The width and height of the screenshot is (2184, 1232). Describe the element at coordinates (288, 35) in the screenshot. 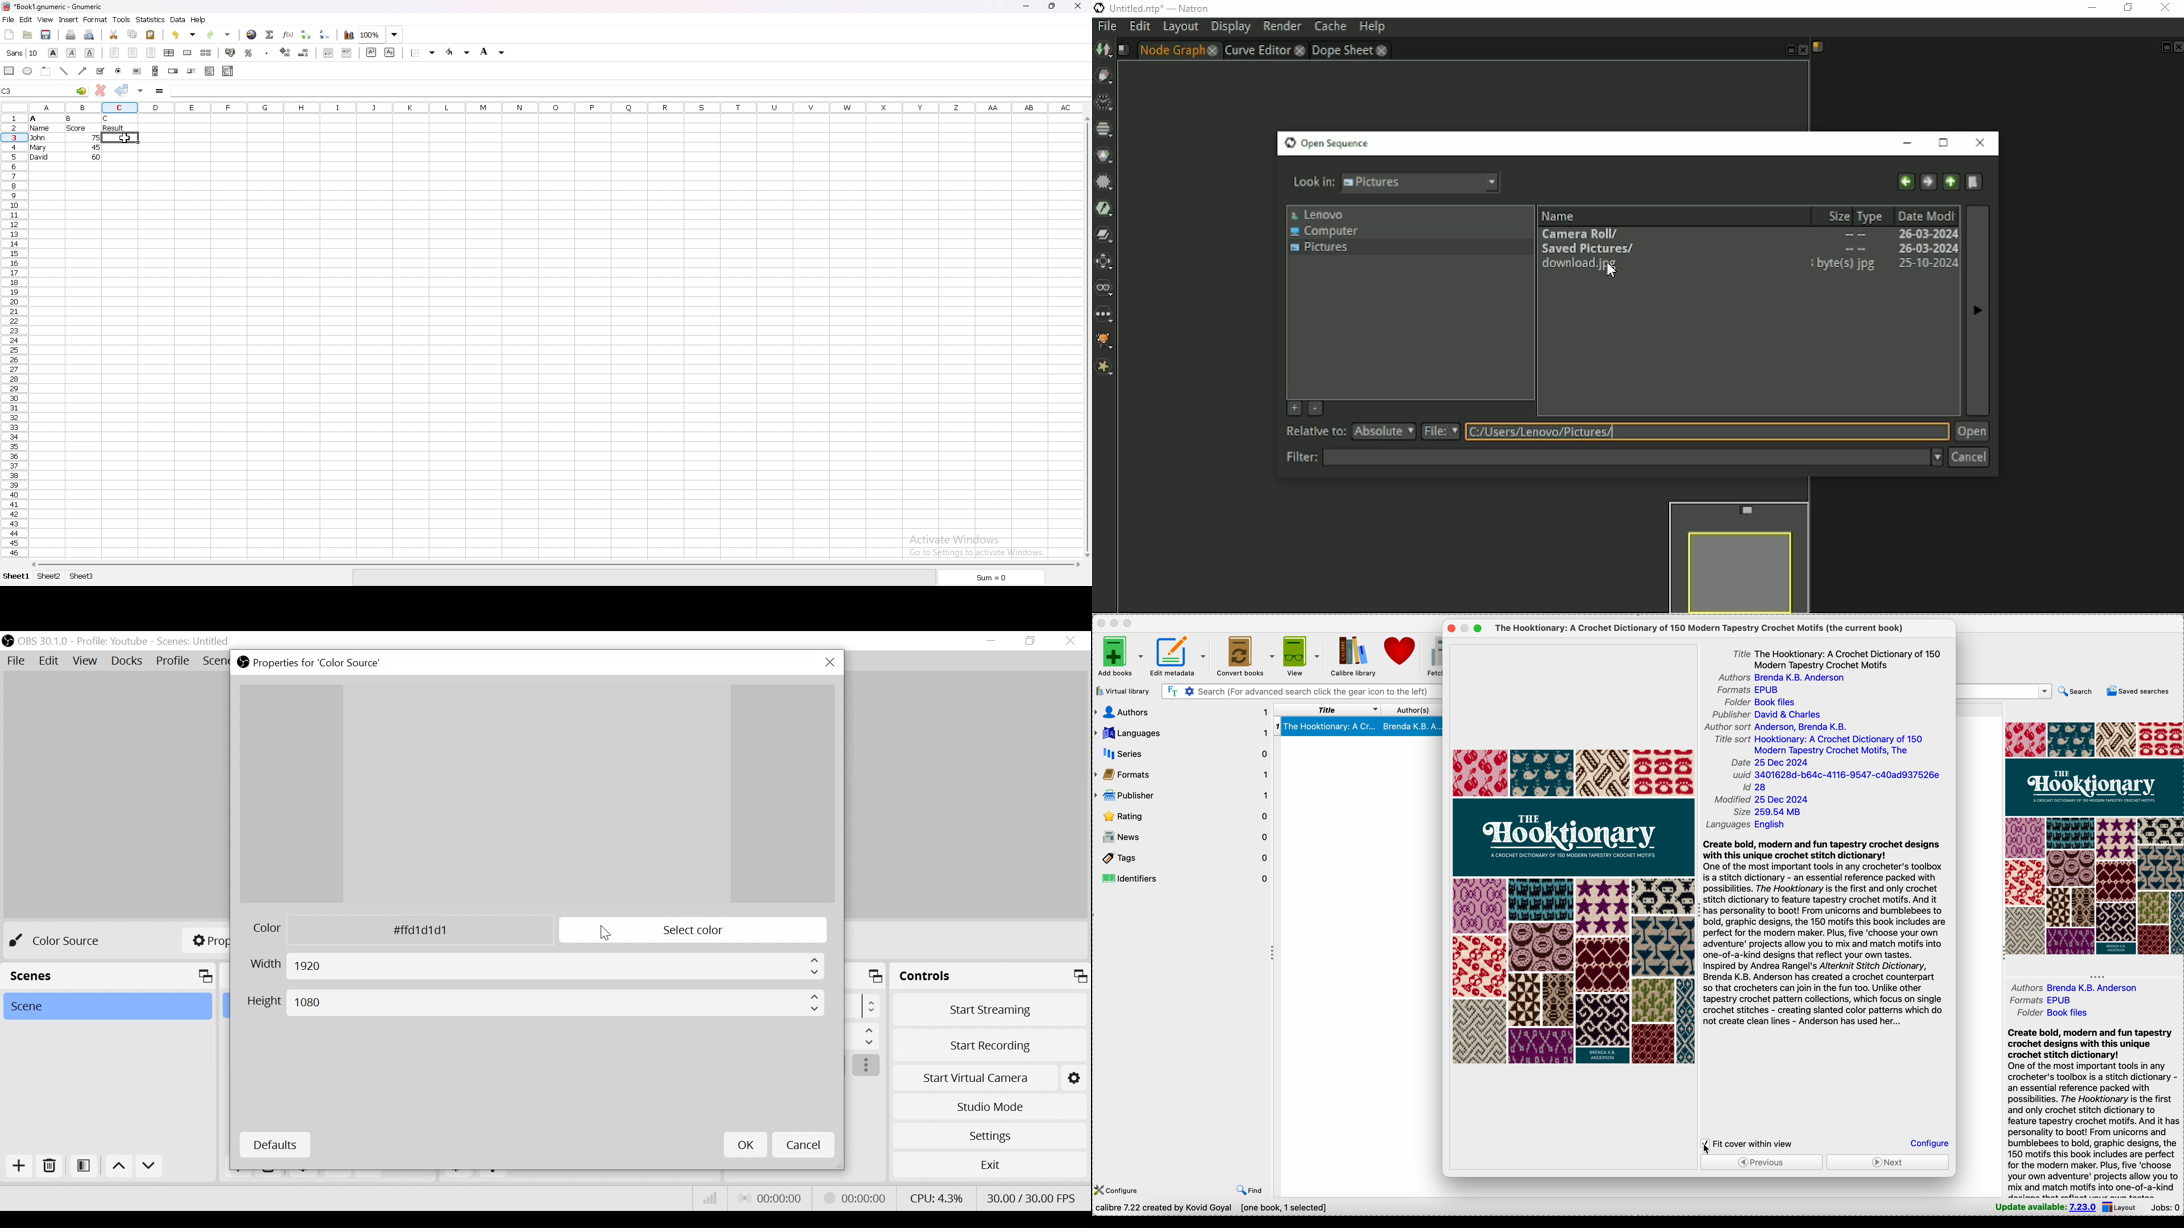

I see `function` at that location.